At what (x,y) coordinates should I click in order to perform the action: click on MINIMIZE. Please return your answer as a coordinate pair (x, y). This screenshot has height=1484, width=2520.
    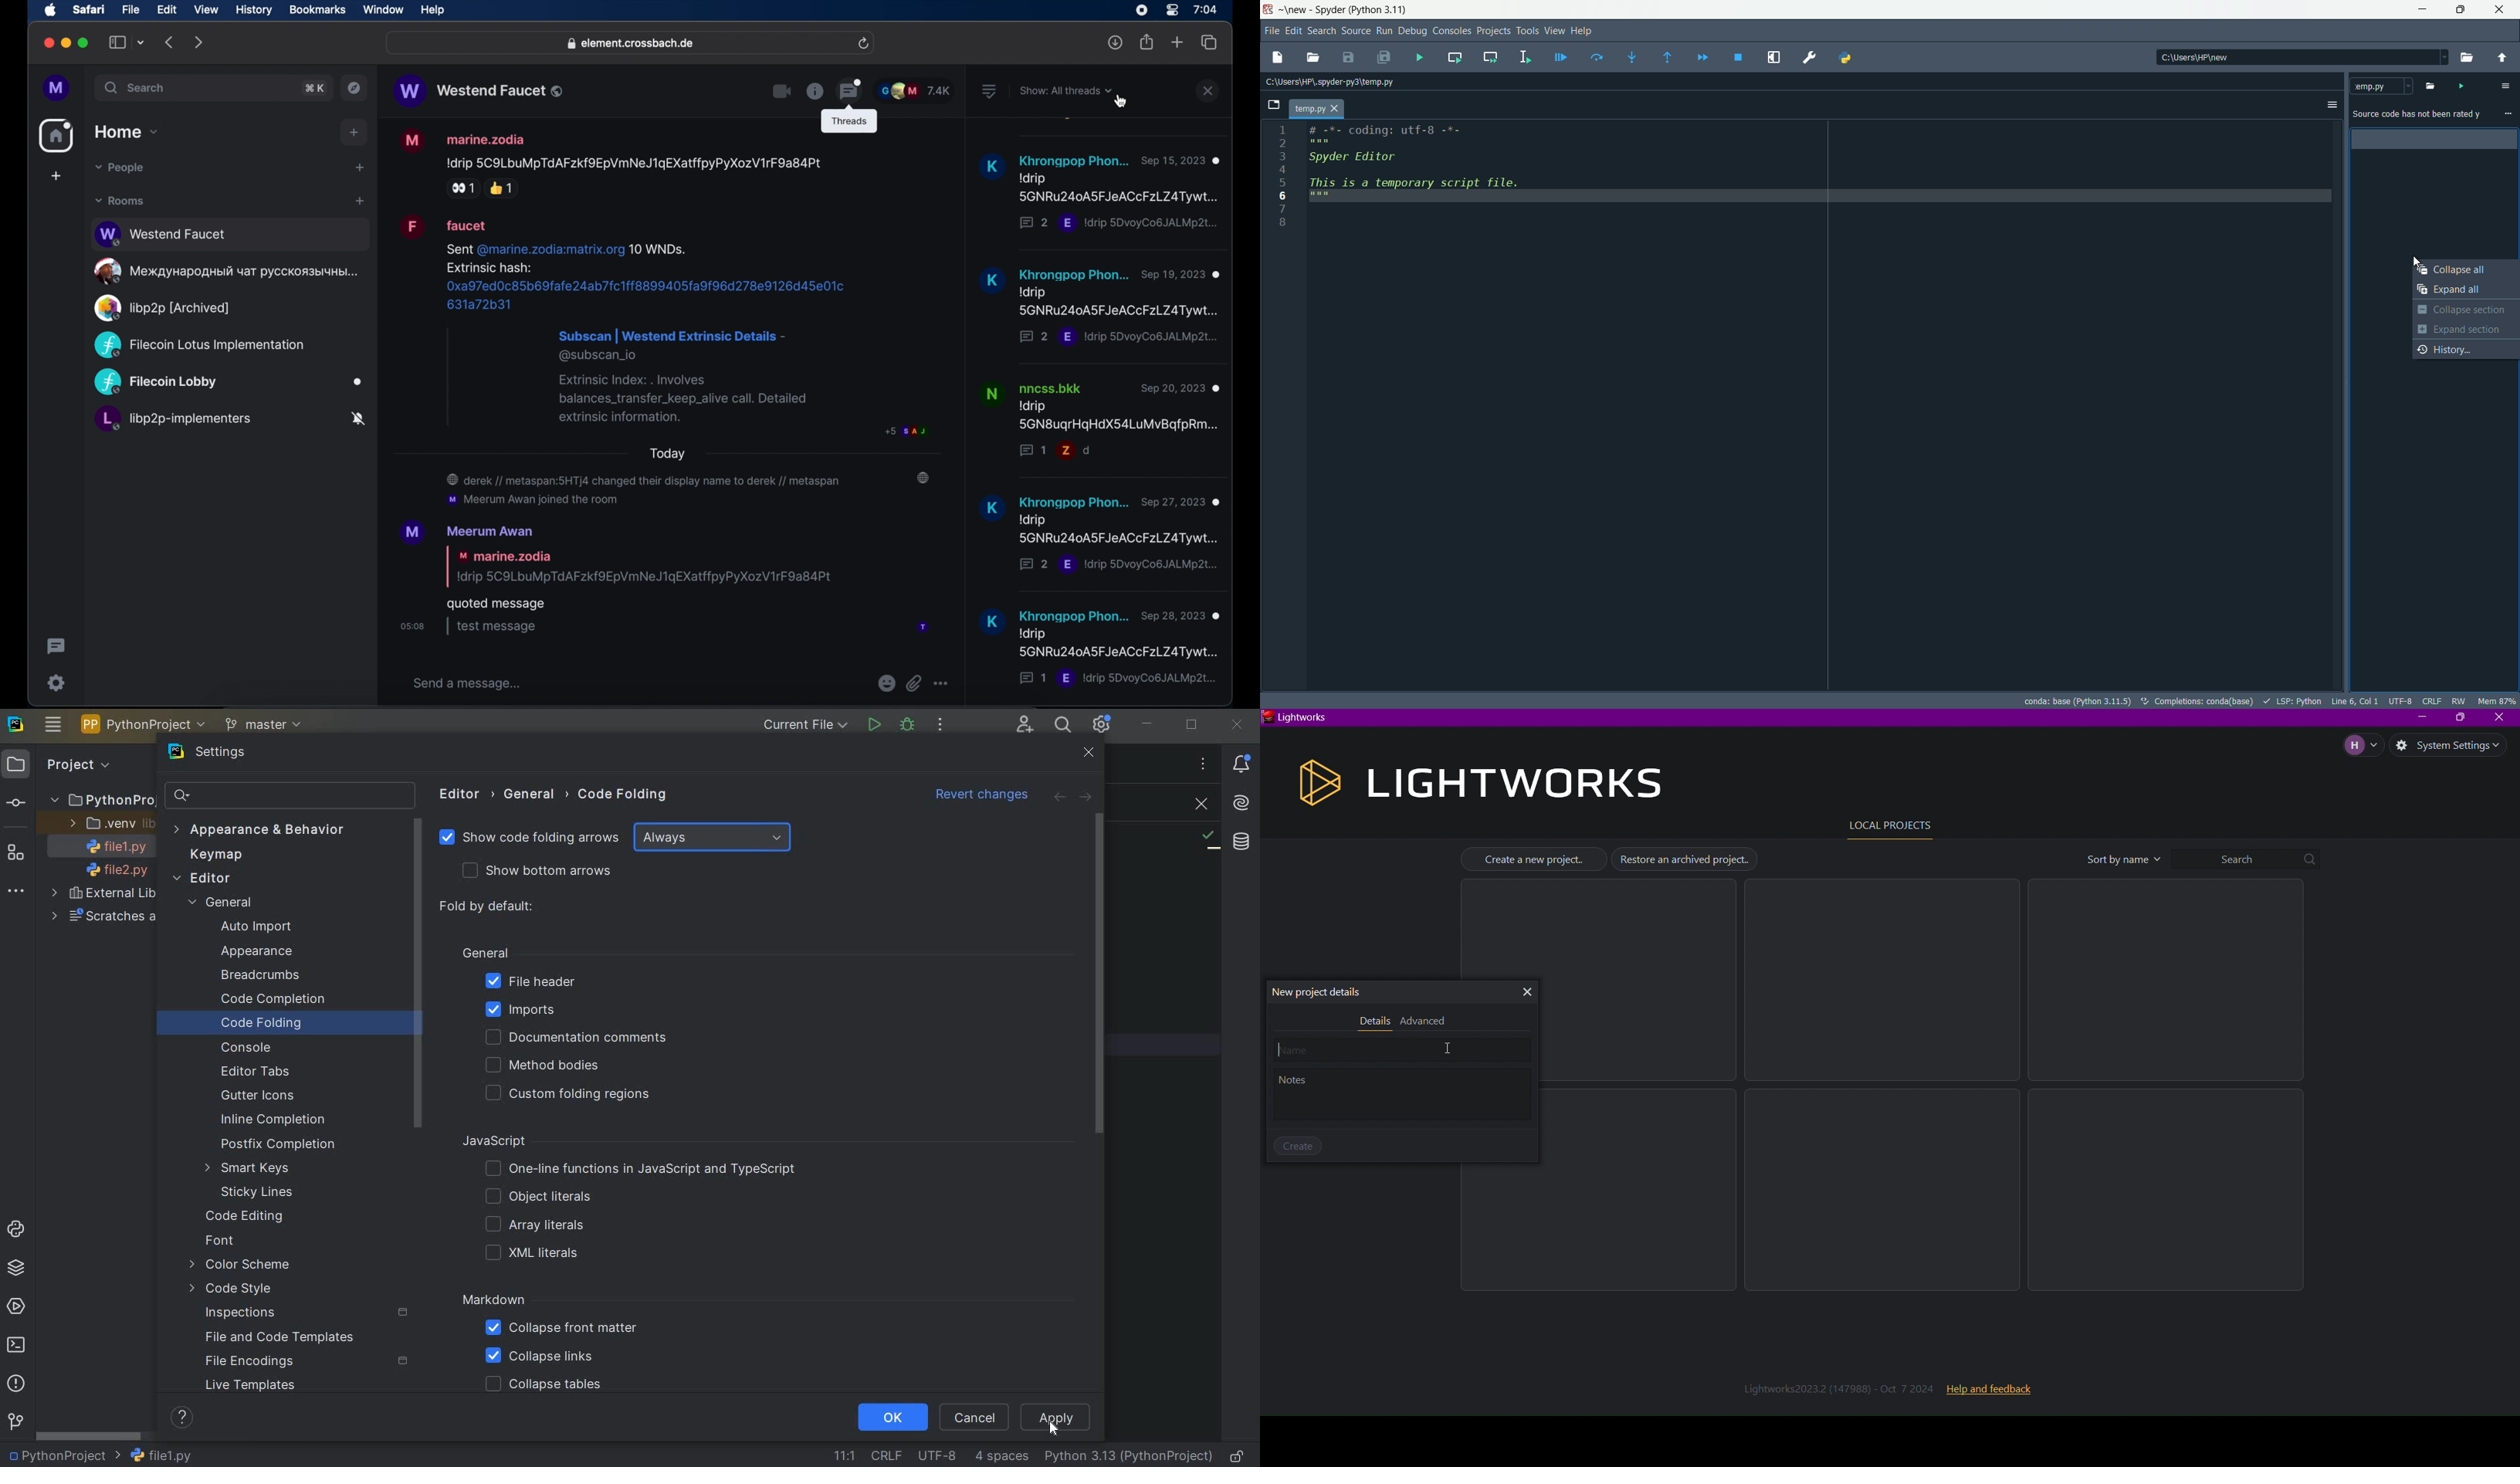
    Looking at the image, I should click on (1147, 725).